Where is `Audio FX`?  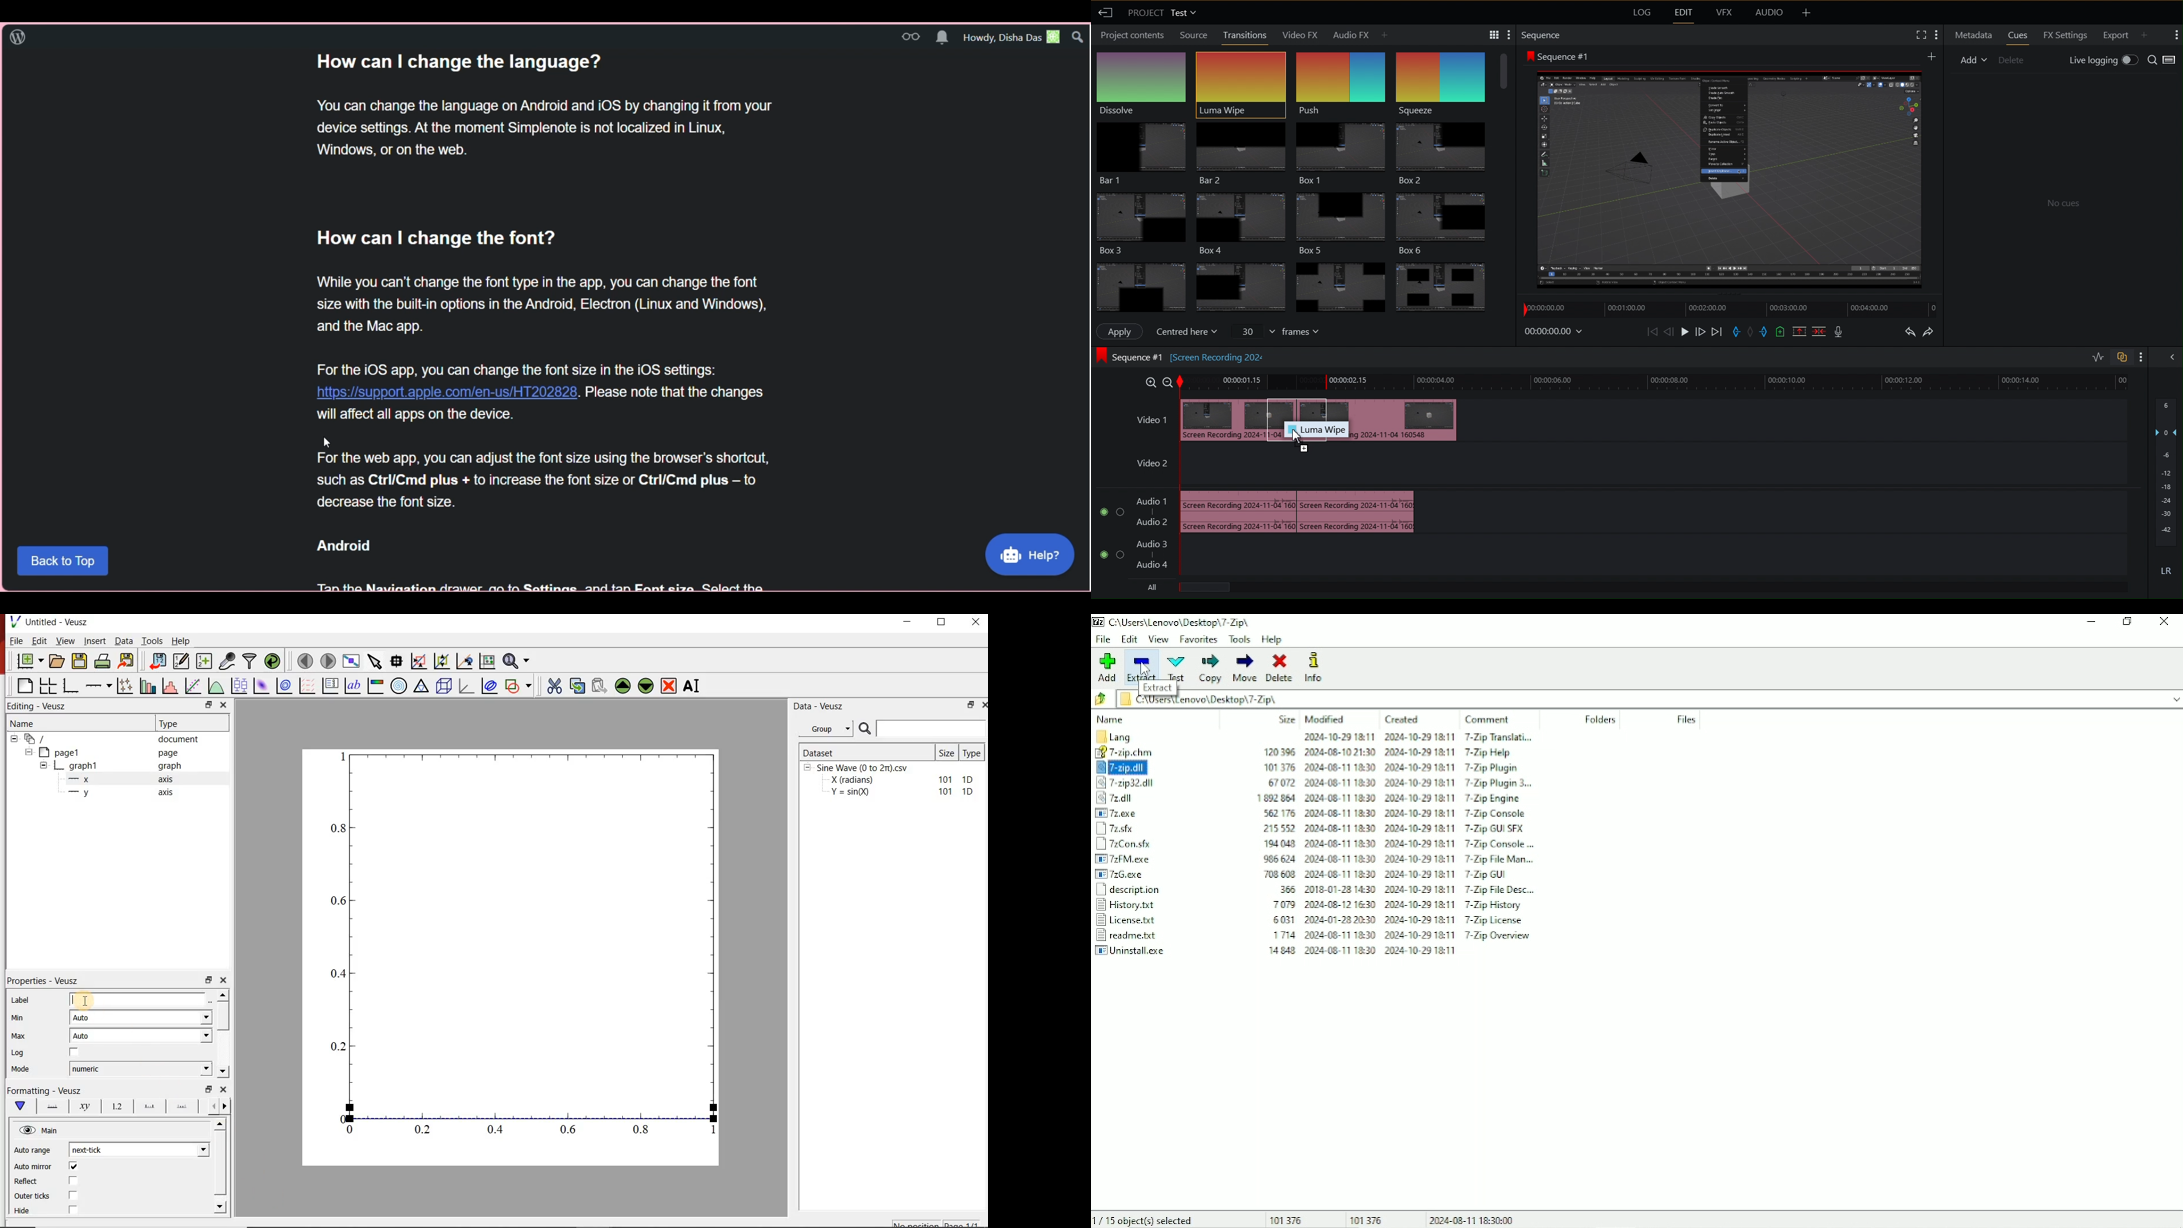 Audio FX is located at coordinates (1360, 34).